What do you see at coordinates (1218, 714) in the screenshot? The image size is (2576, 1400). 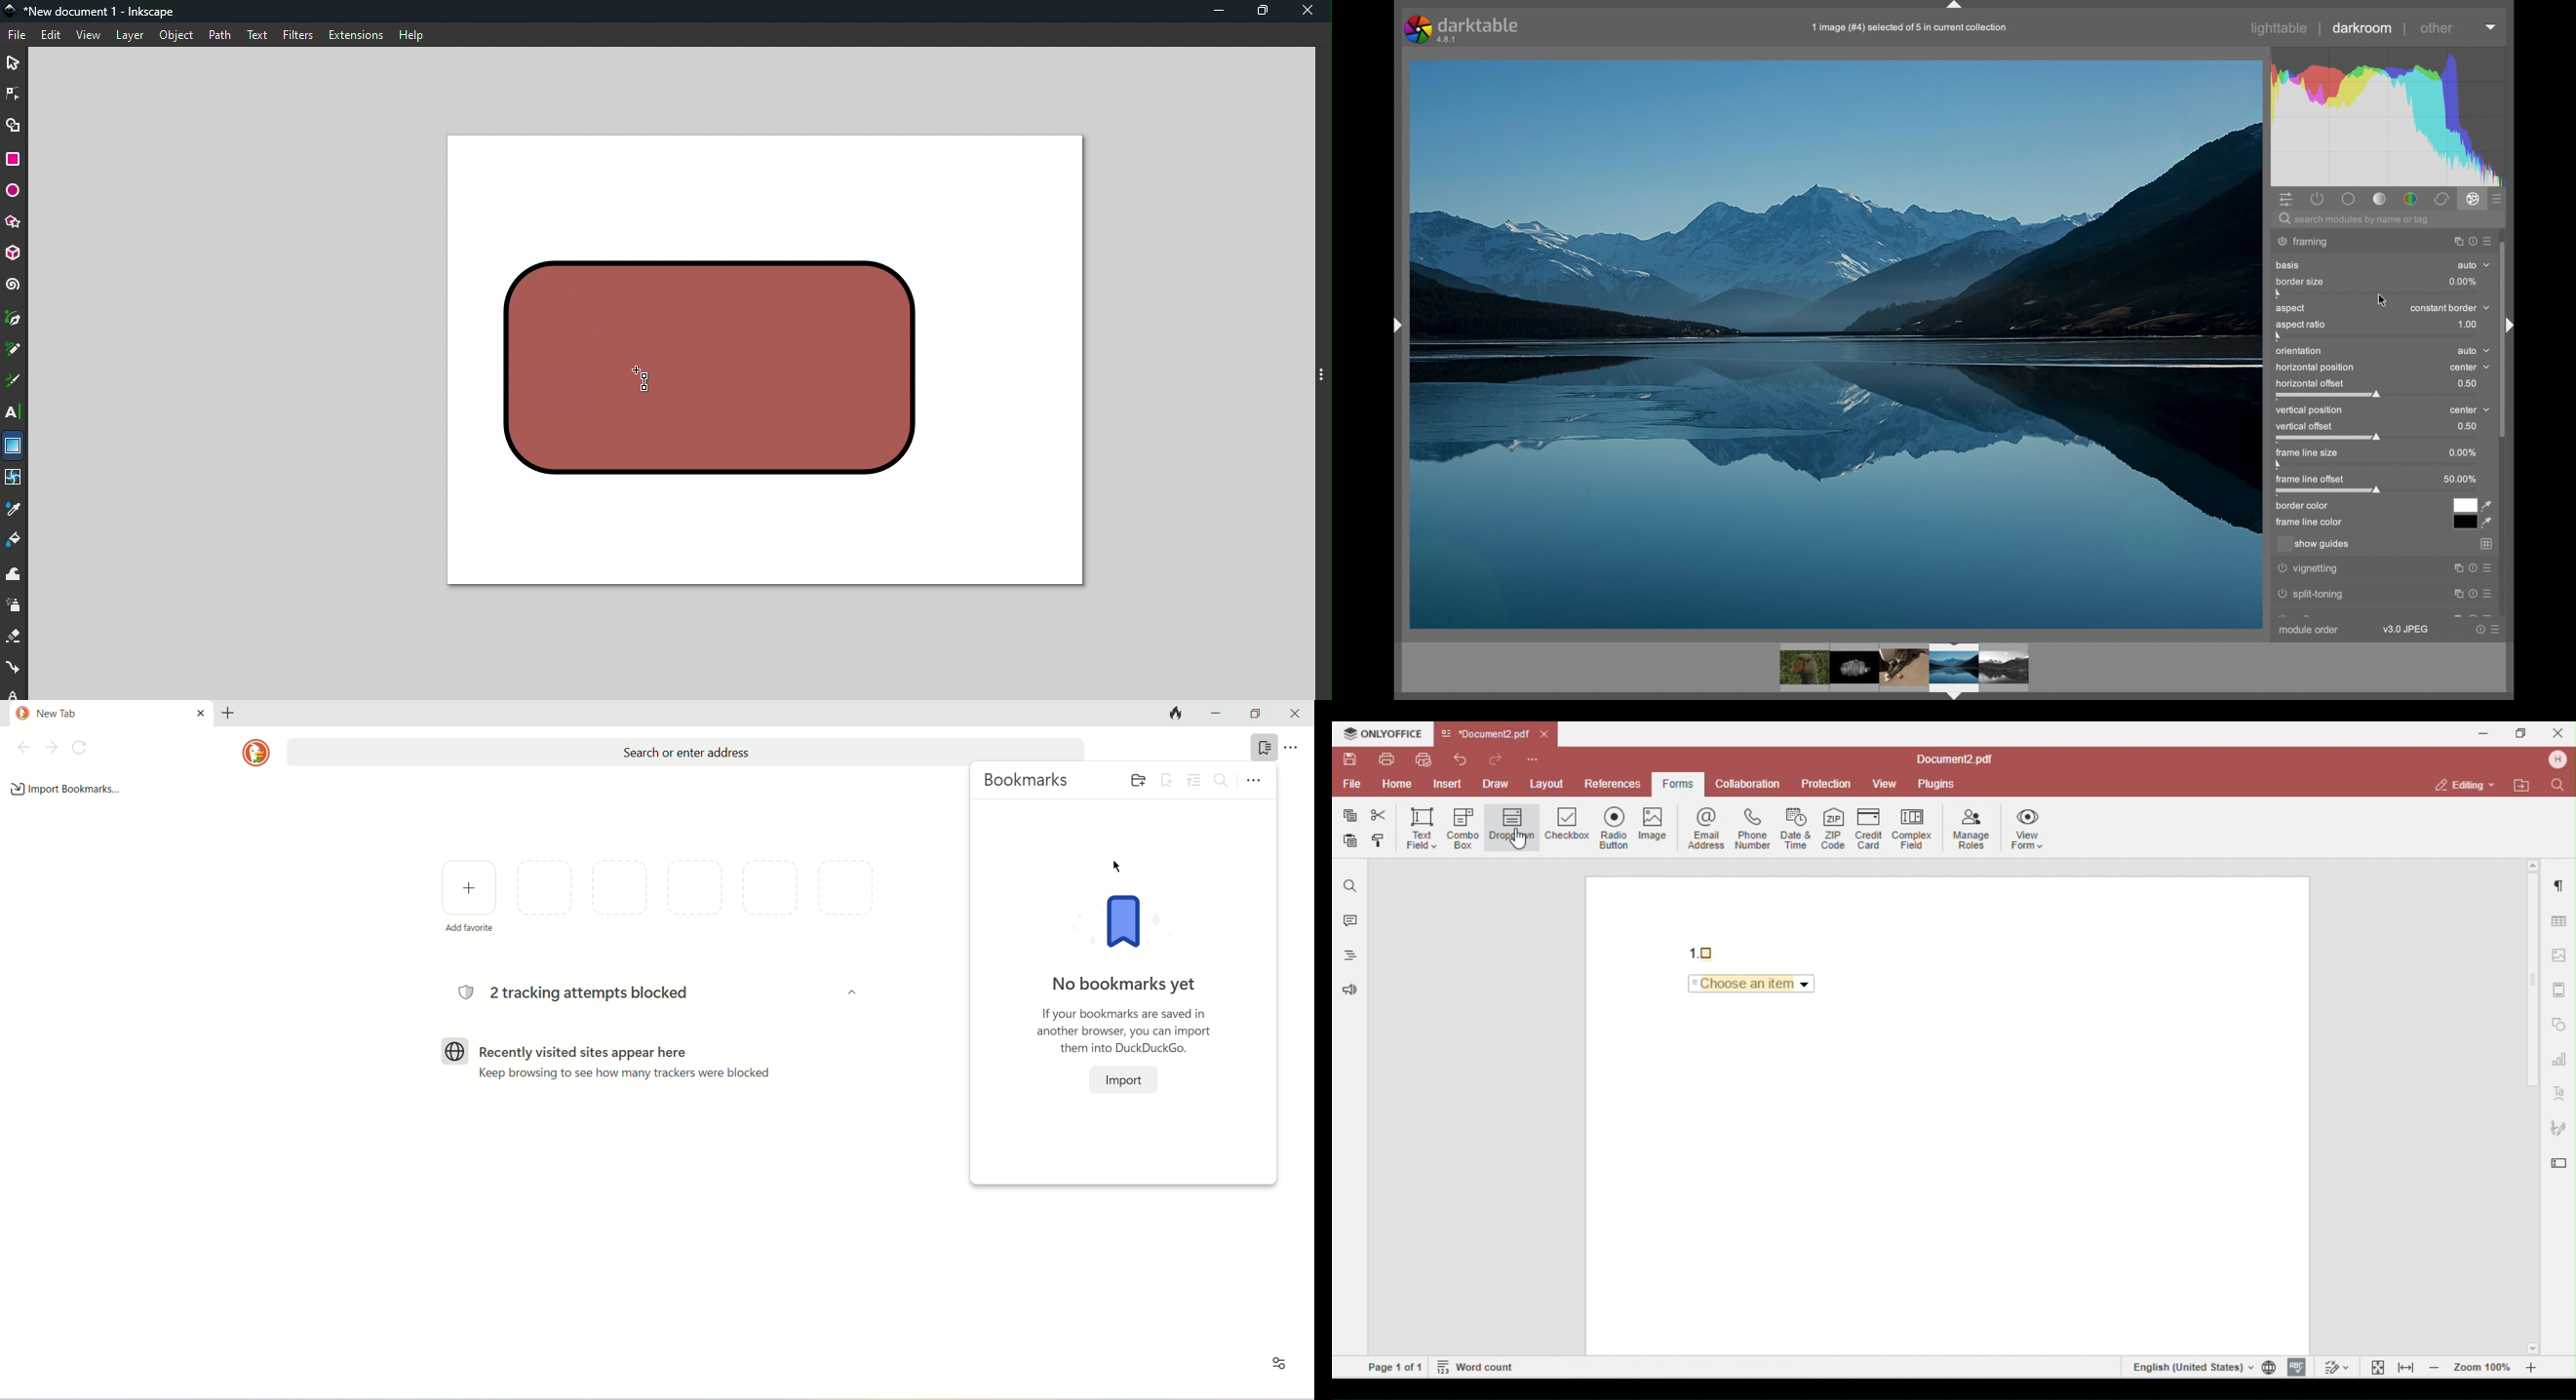 I see `minimize` at bounding box center [1218, 714].